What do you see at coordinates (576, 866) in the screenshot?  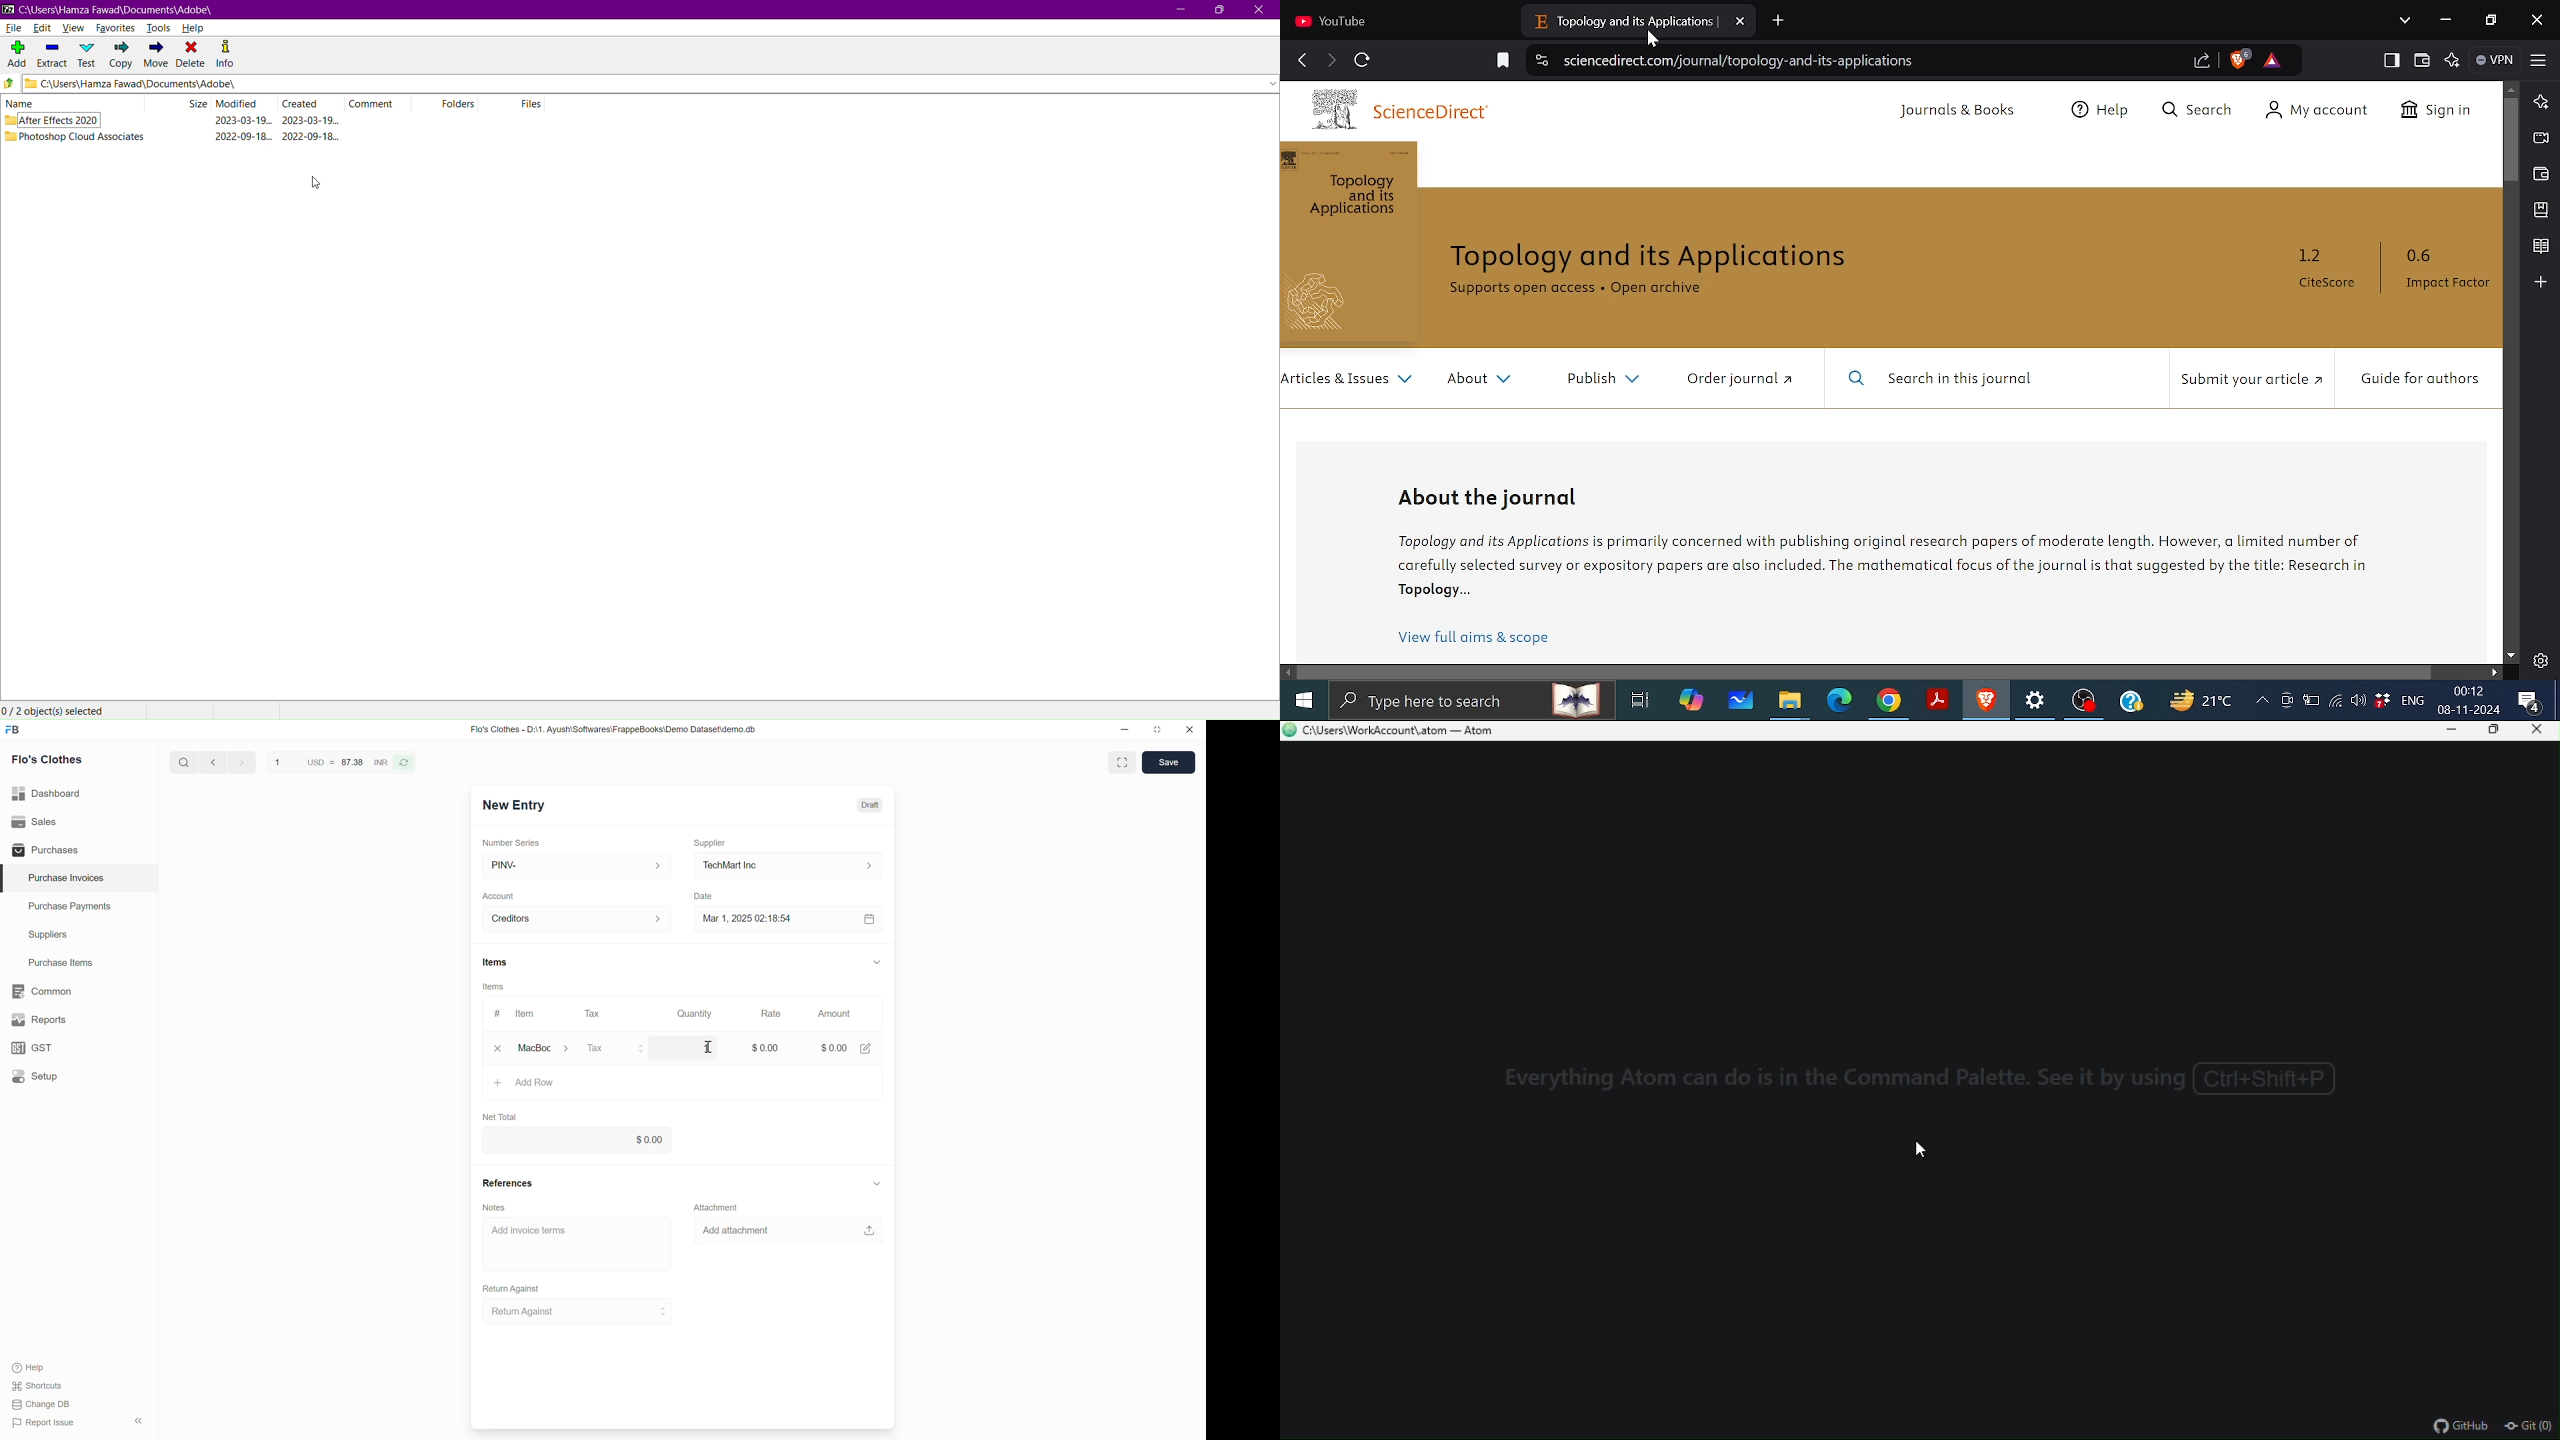 I see `PINV-` at bounding box center [576, 866].